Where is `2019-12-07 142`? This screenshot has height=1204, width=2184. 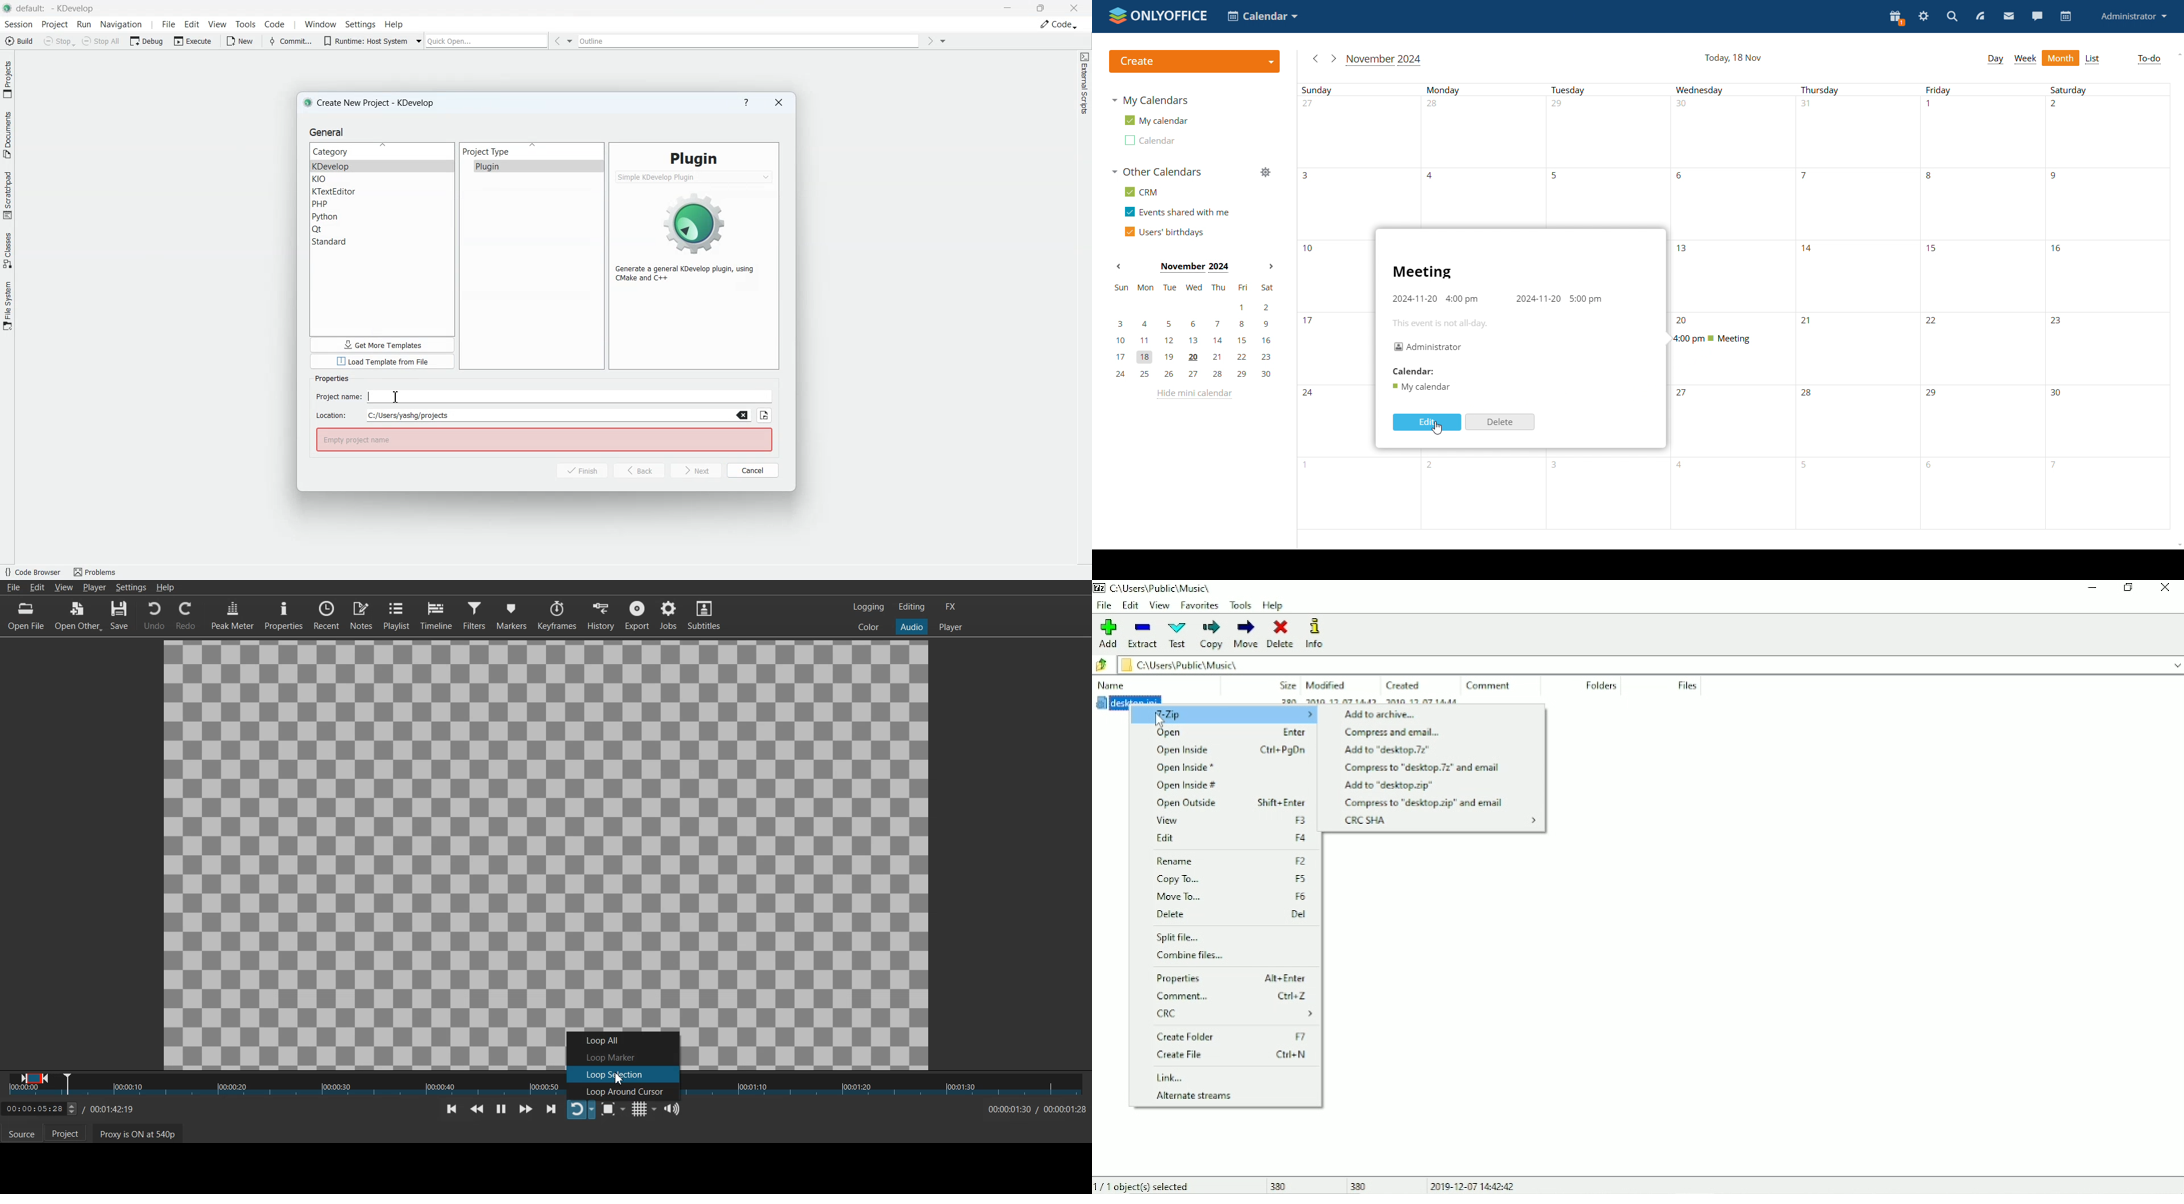
2019-12-07 142 is located at coordinates (1339, 699).